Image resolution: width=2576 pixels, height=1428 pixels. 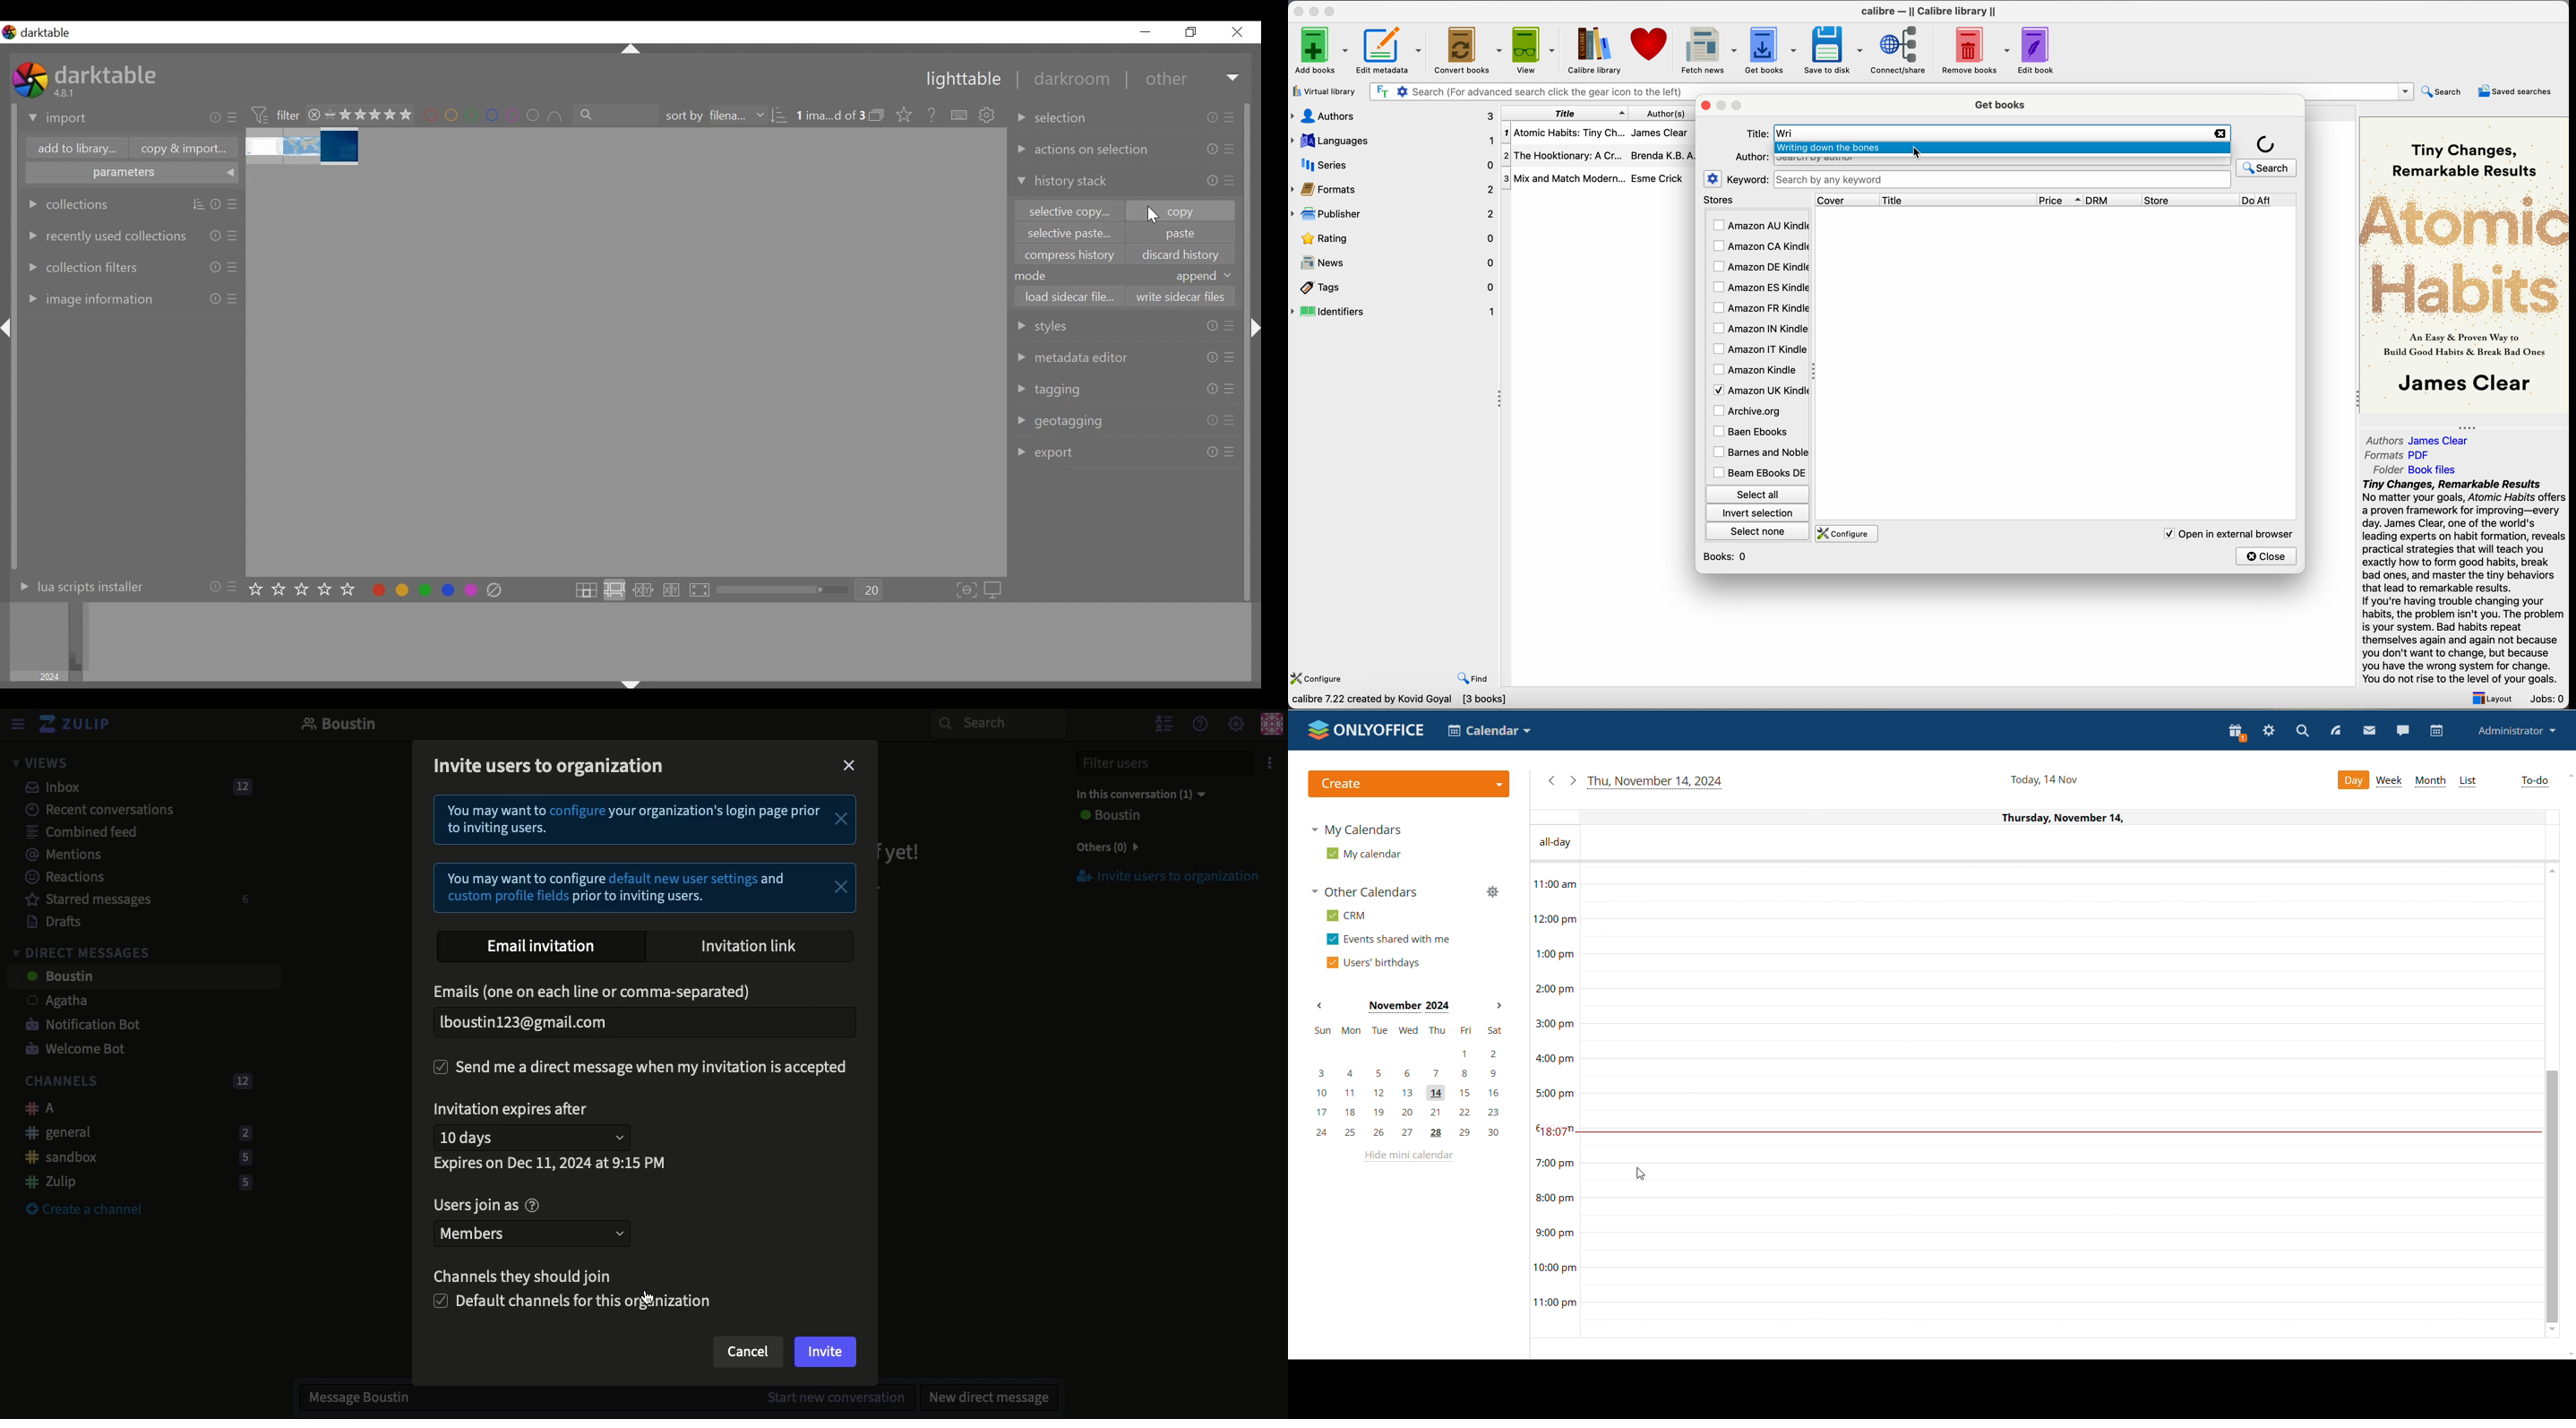 I want to click on load sidebar file, so click(x=1069, y=297).